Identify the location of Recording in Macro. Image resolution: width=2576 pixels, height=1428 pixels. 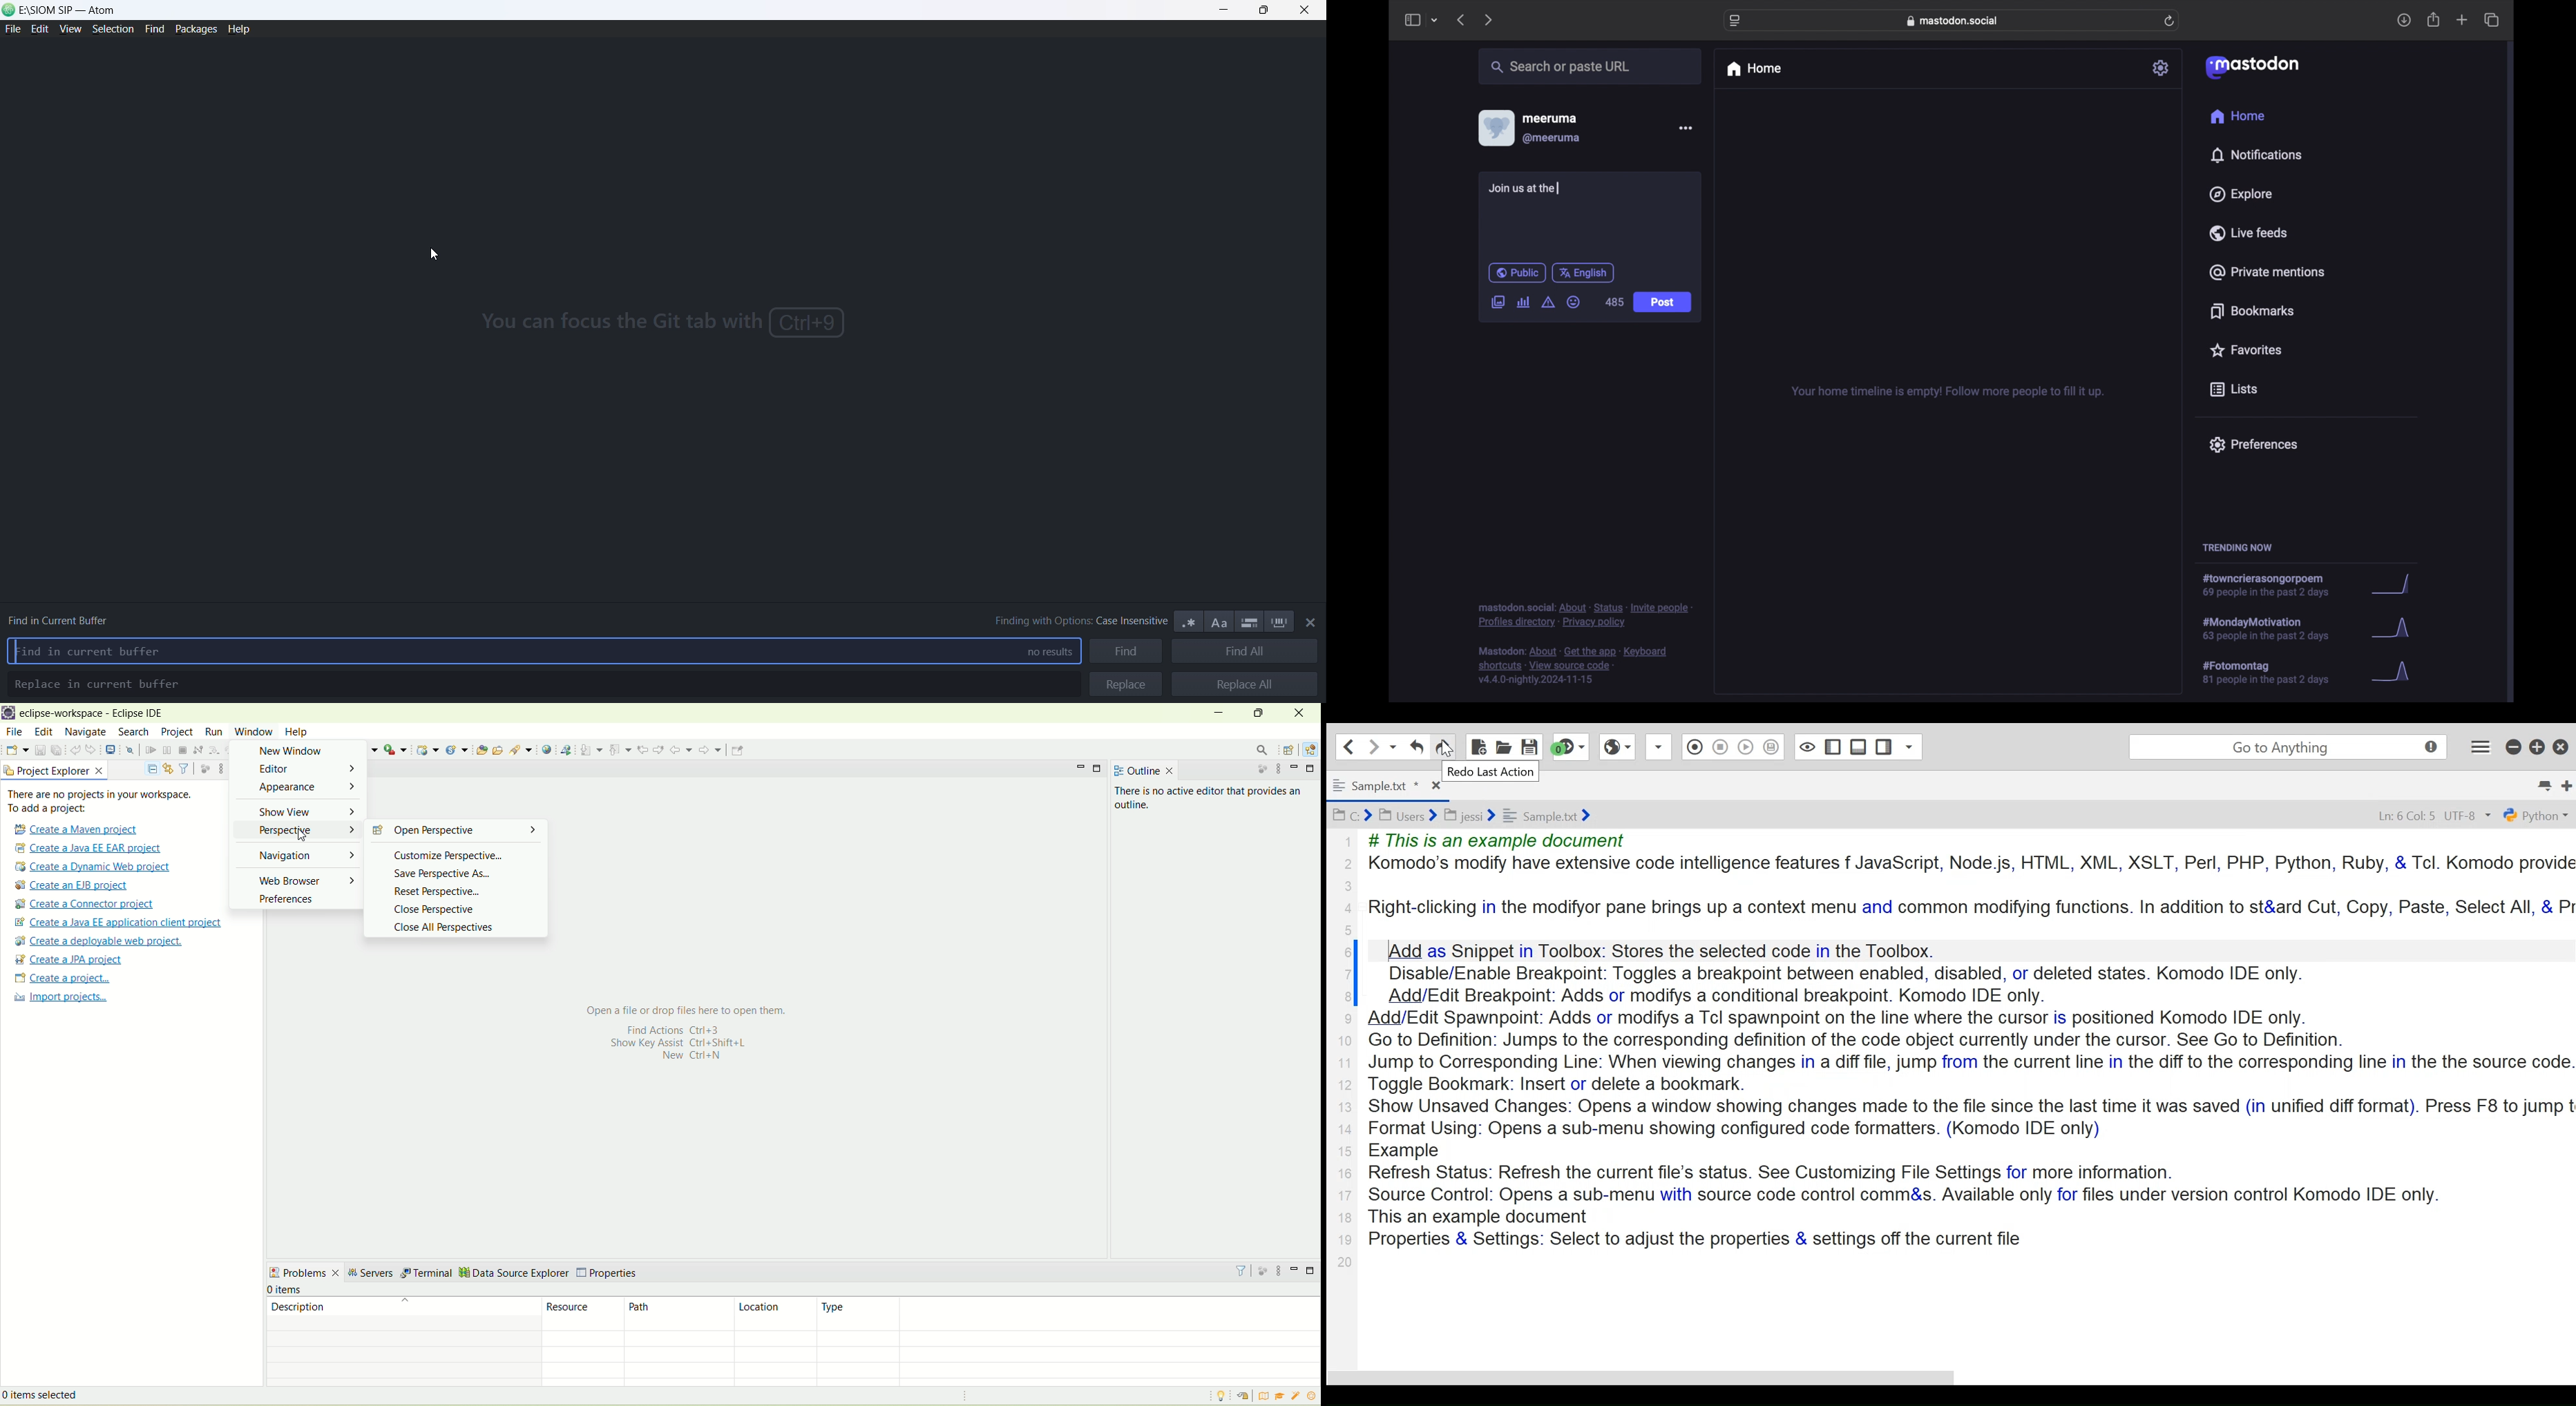
(1692, 746).